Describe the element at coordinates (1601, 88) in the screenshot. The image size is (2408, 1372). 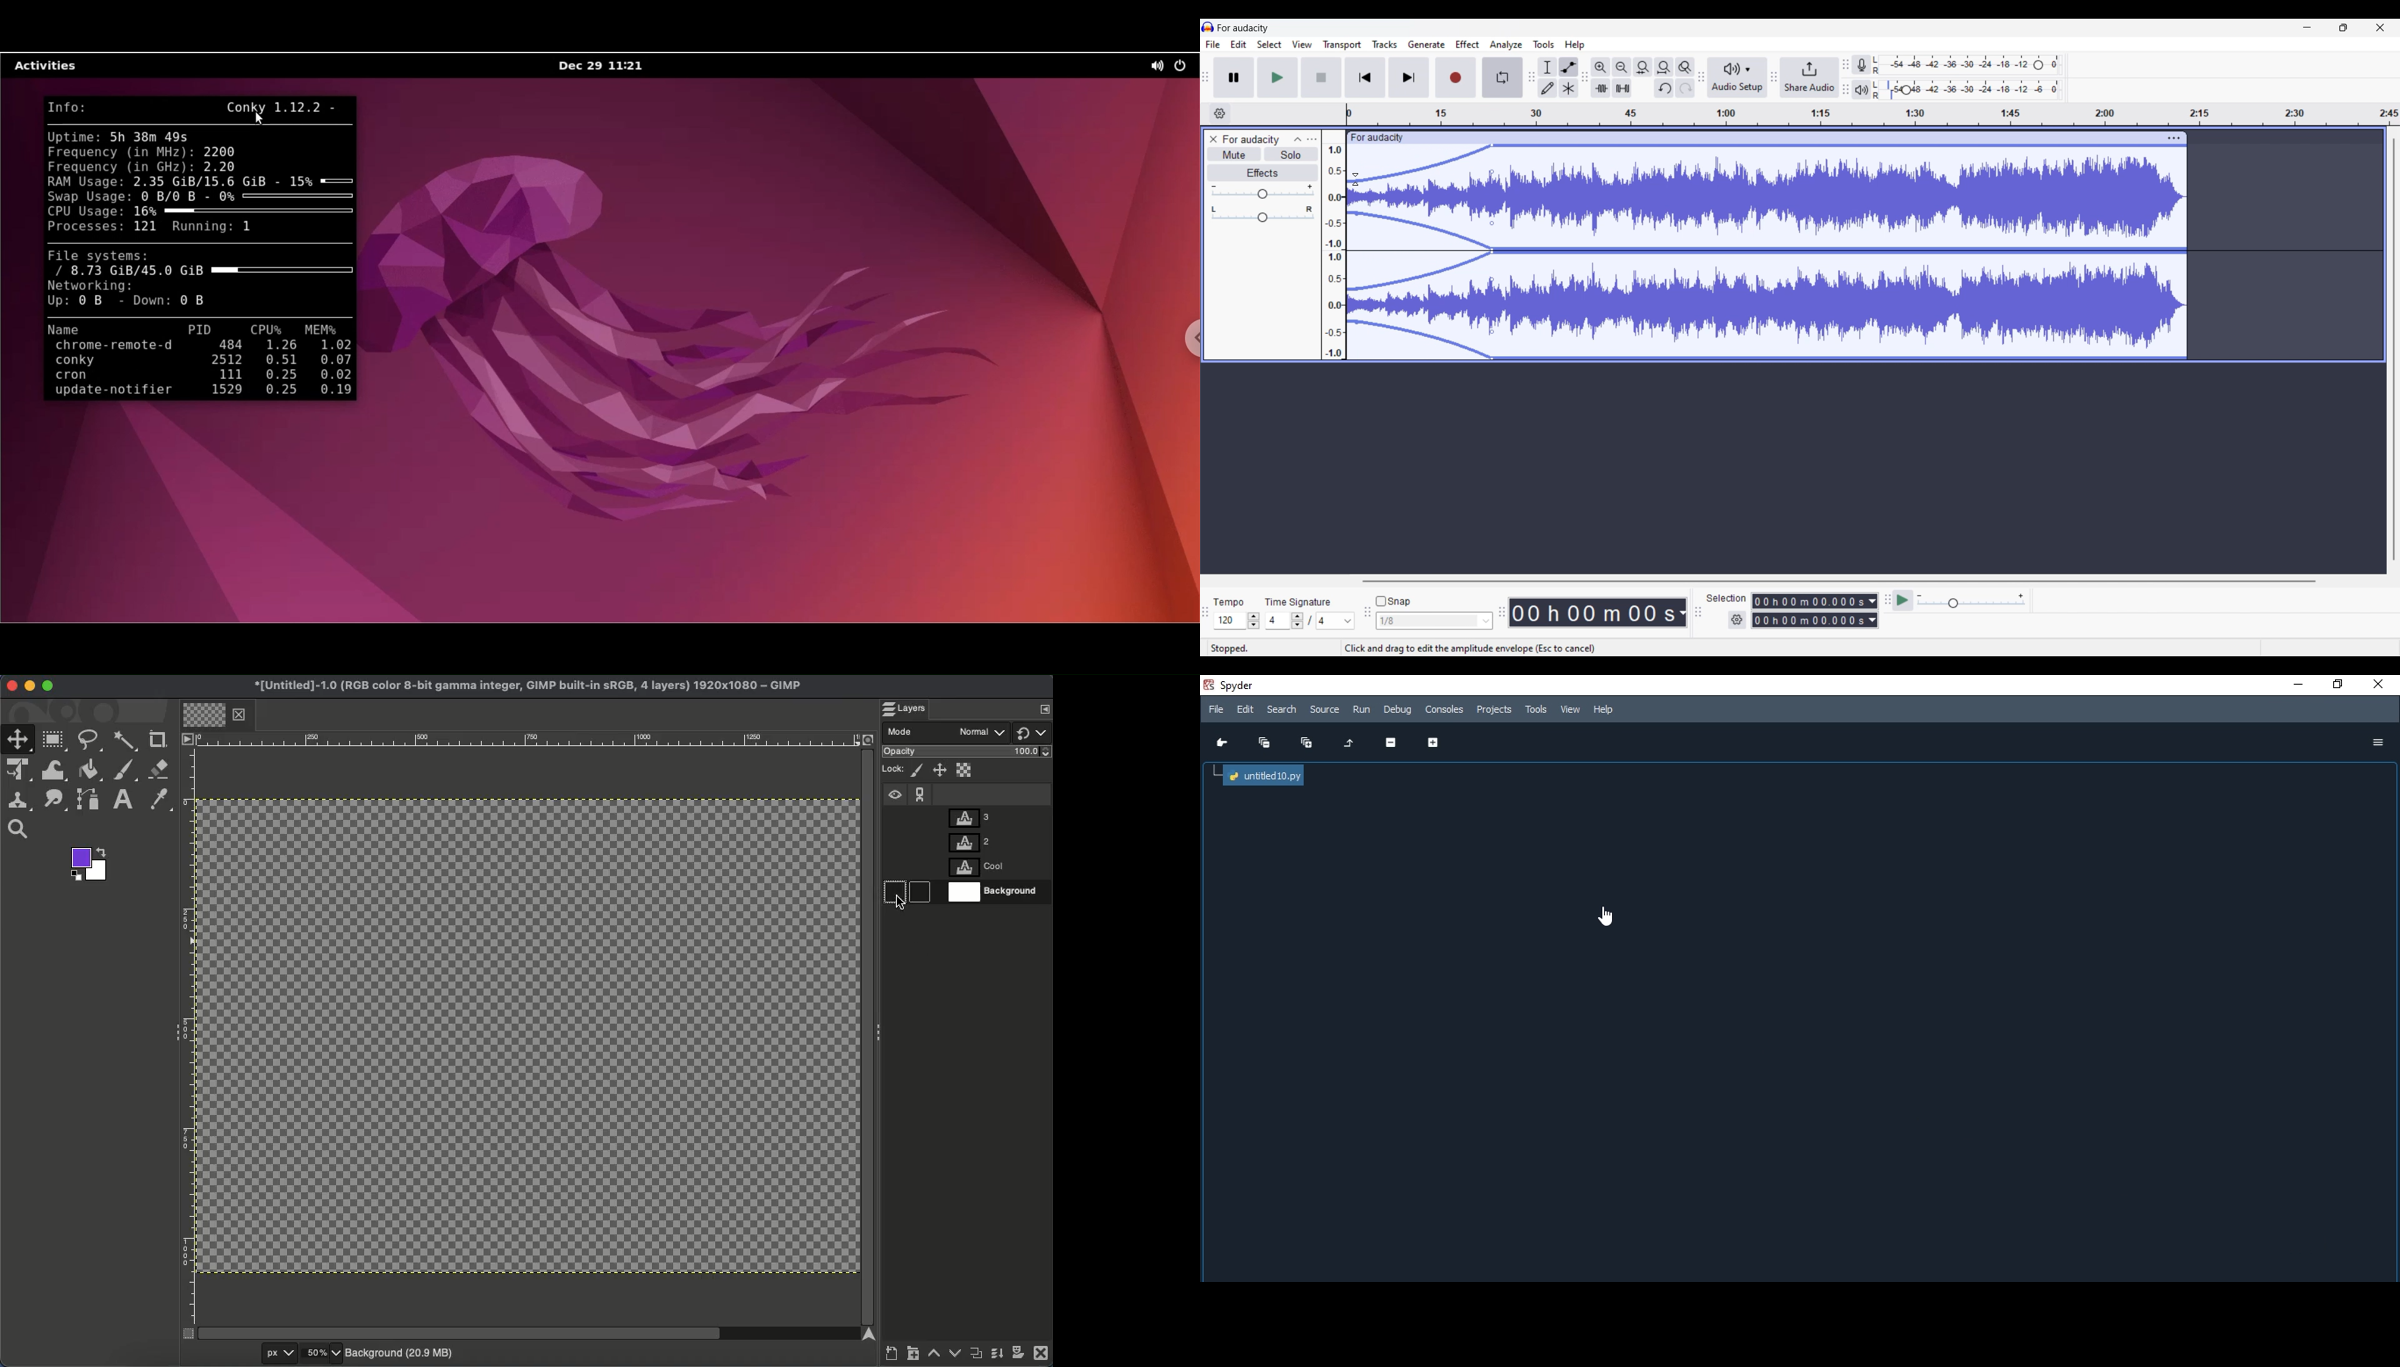
I see `trim audio outside selection` at that location.